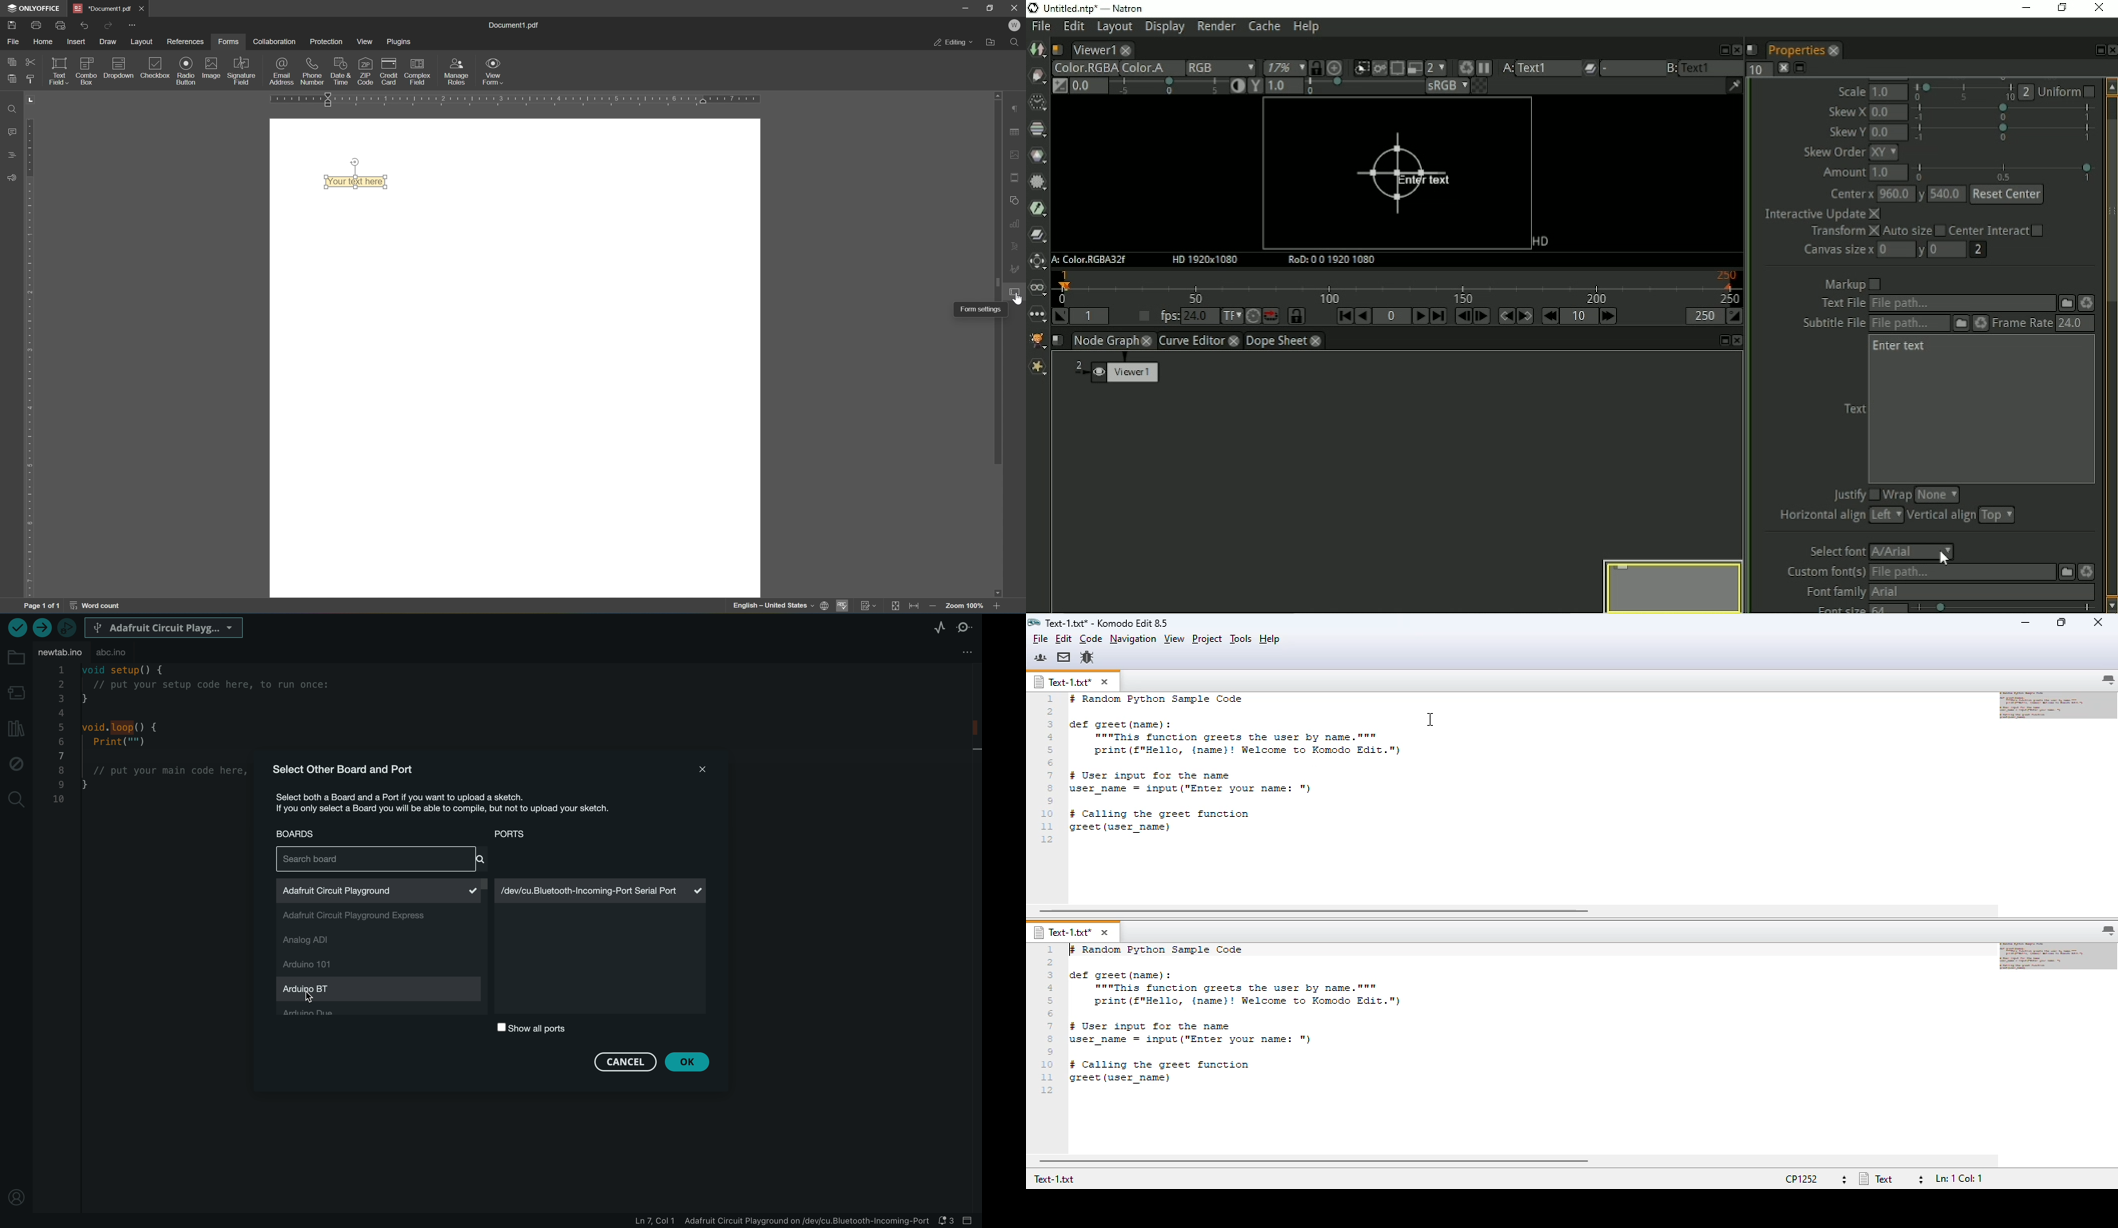 This screenshot has height=1232, width=2128. Describe the element at coordinates (1015, 6) in the screenshot. I see `close` at that location.